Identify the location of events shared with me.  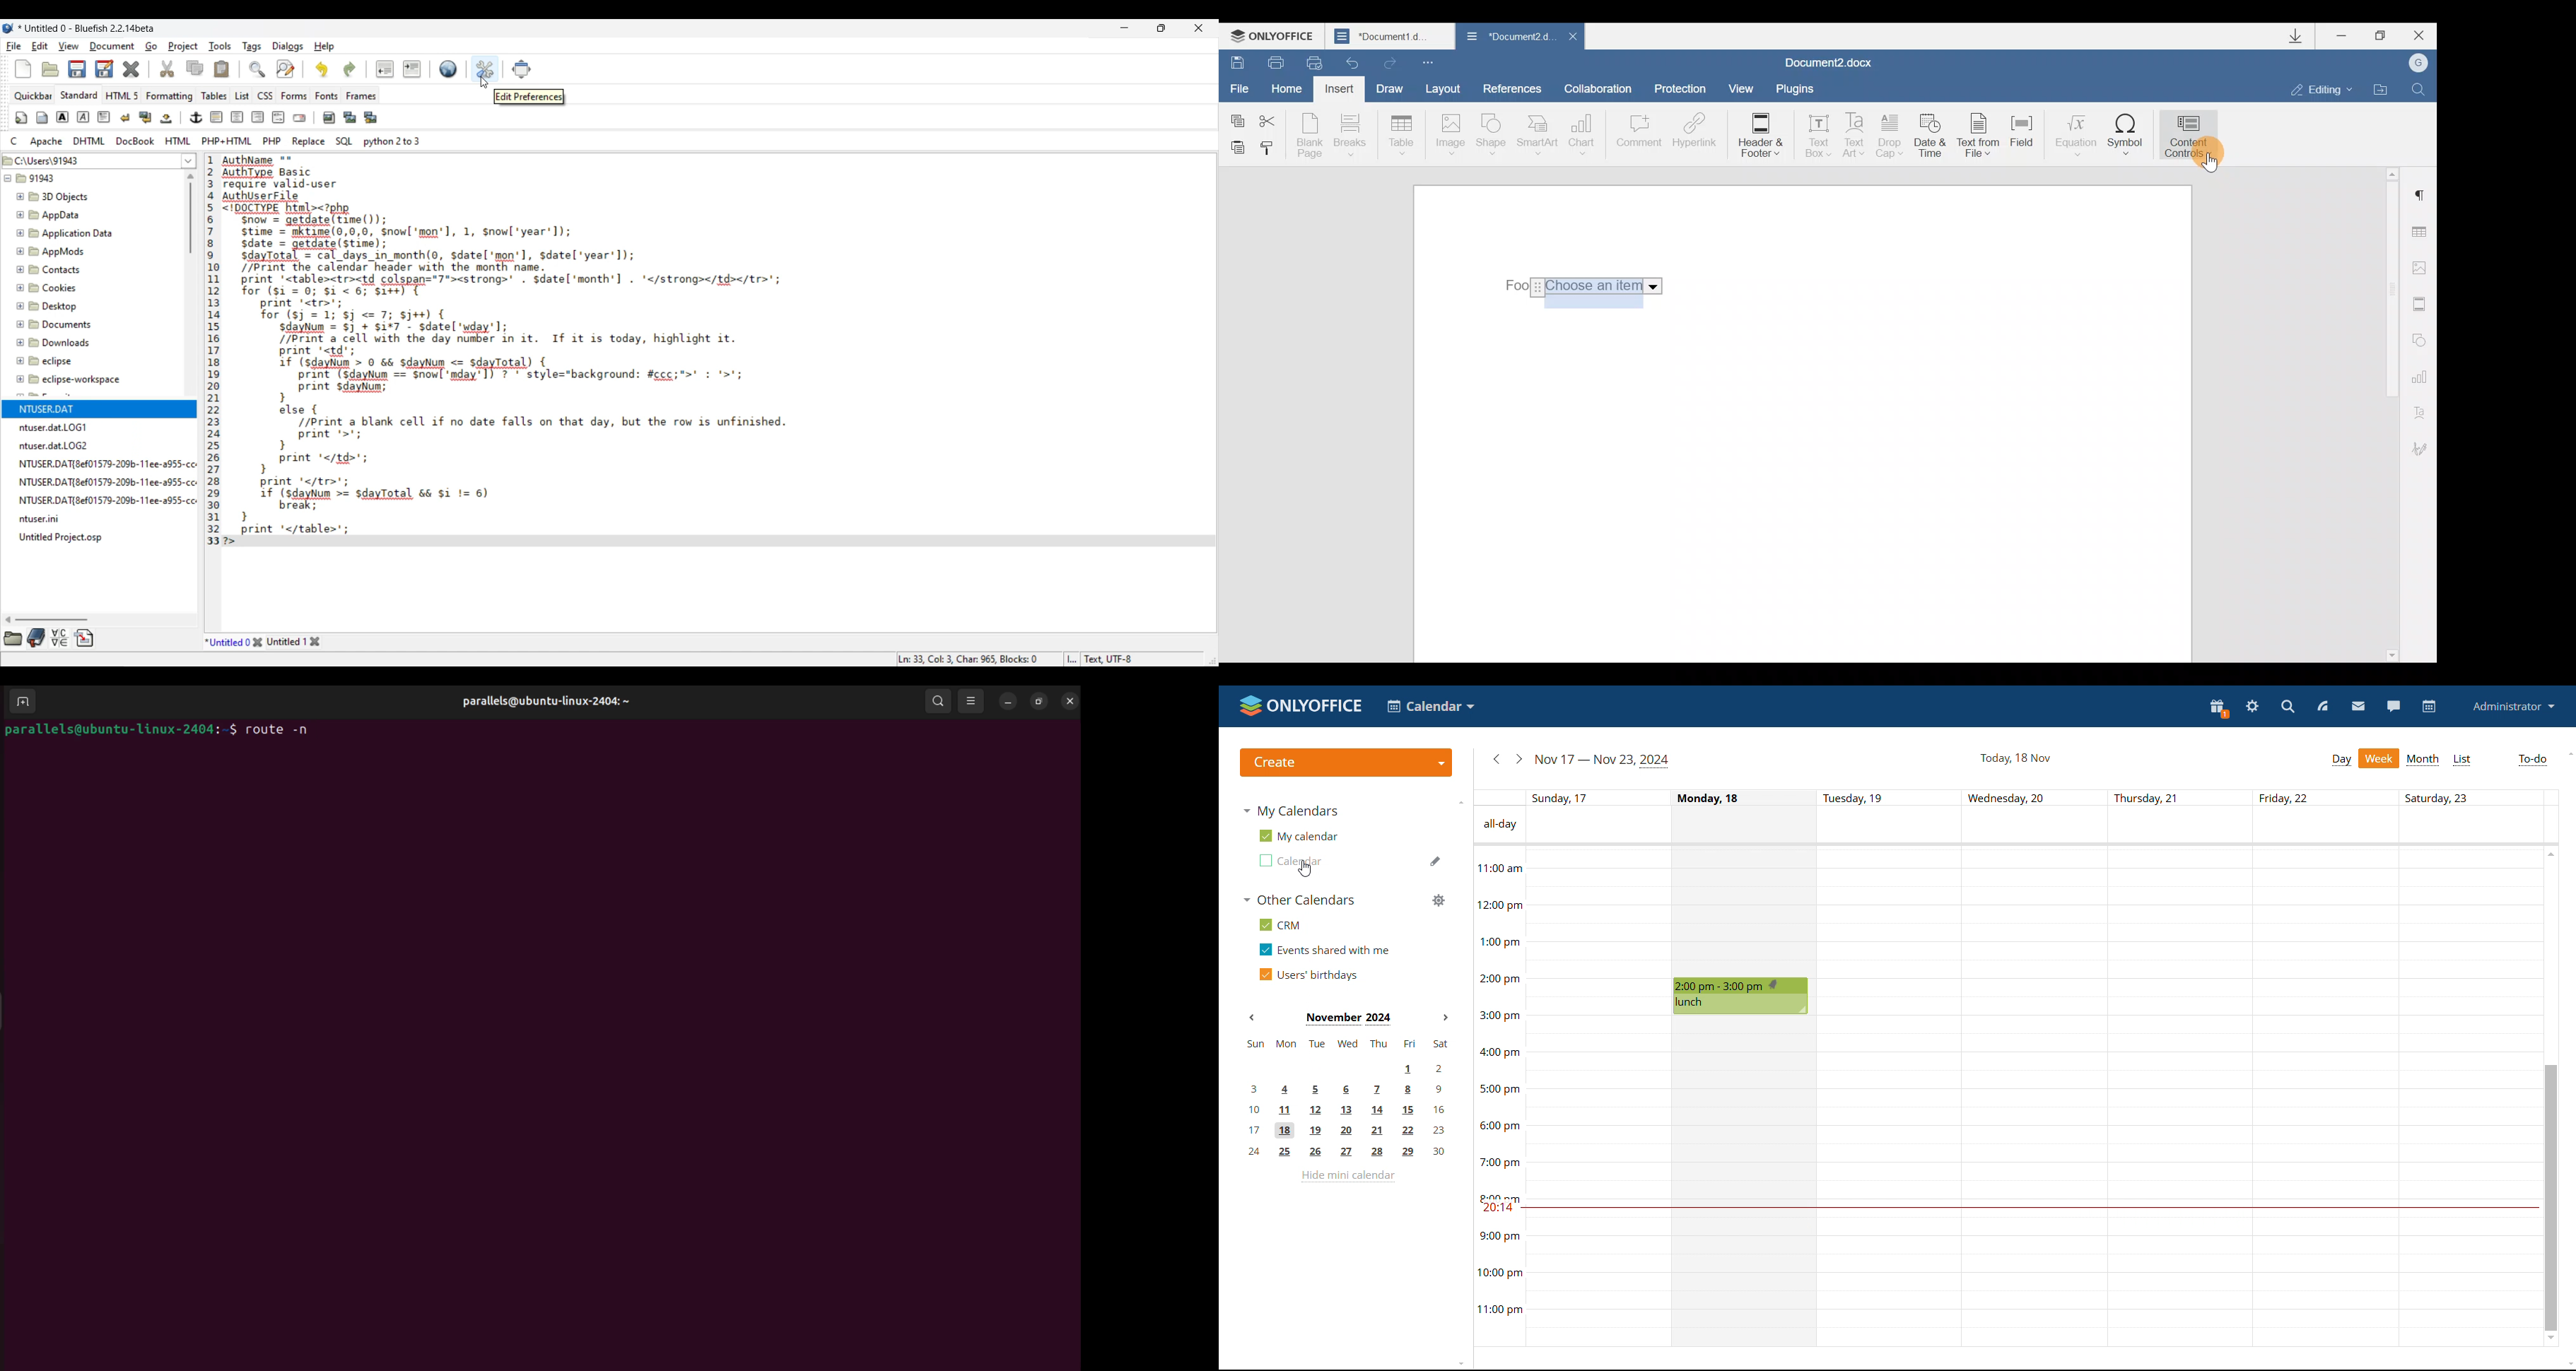
(1323, 950).